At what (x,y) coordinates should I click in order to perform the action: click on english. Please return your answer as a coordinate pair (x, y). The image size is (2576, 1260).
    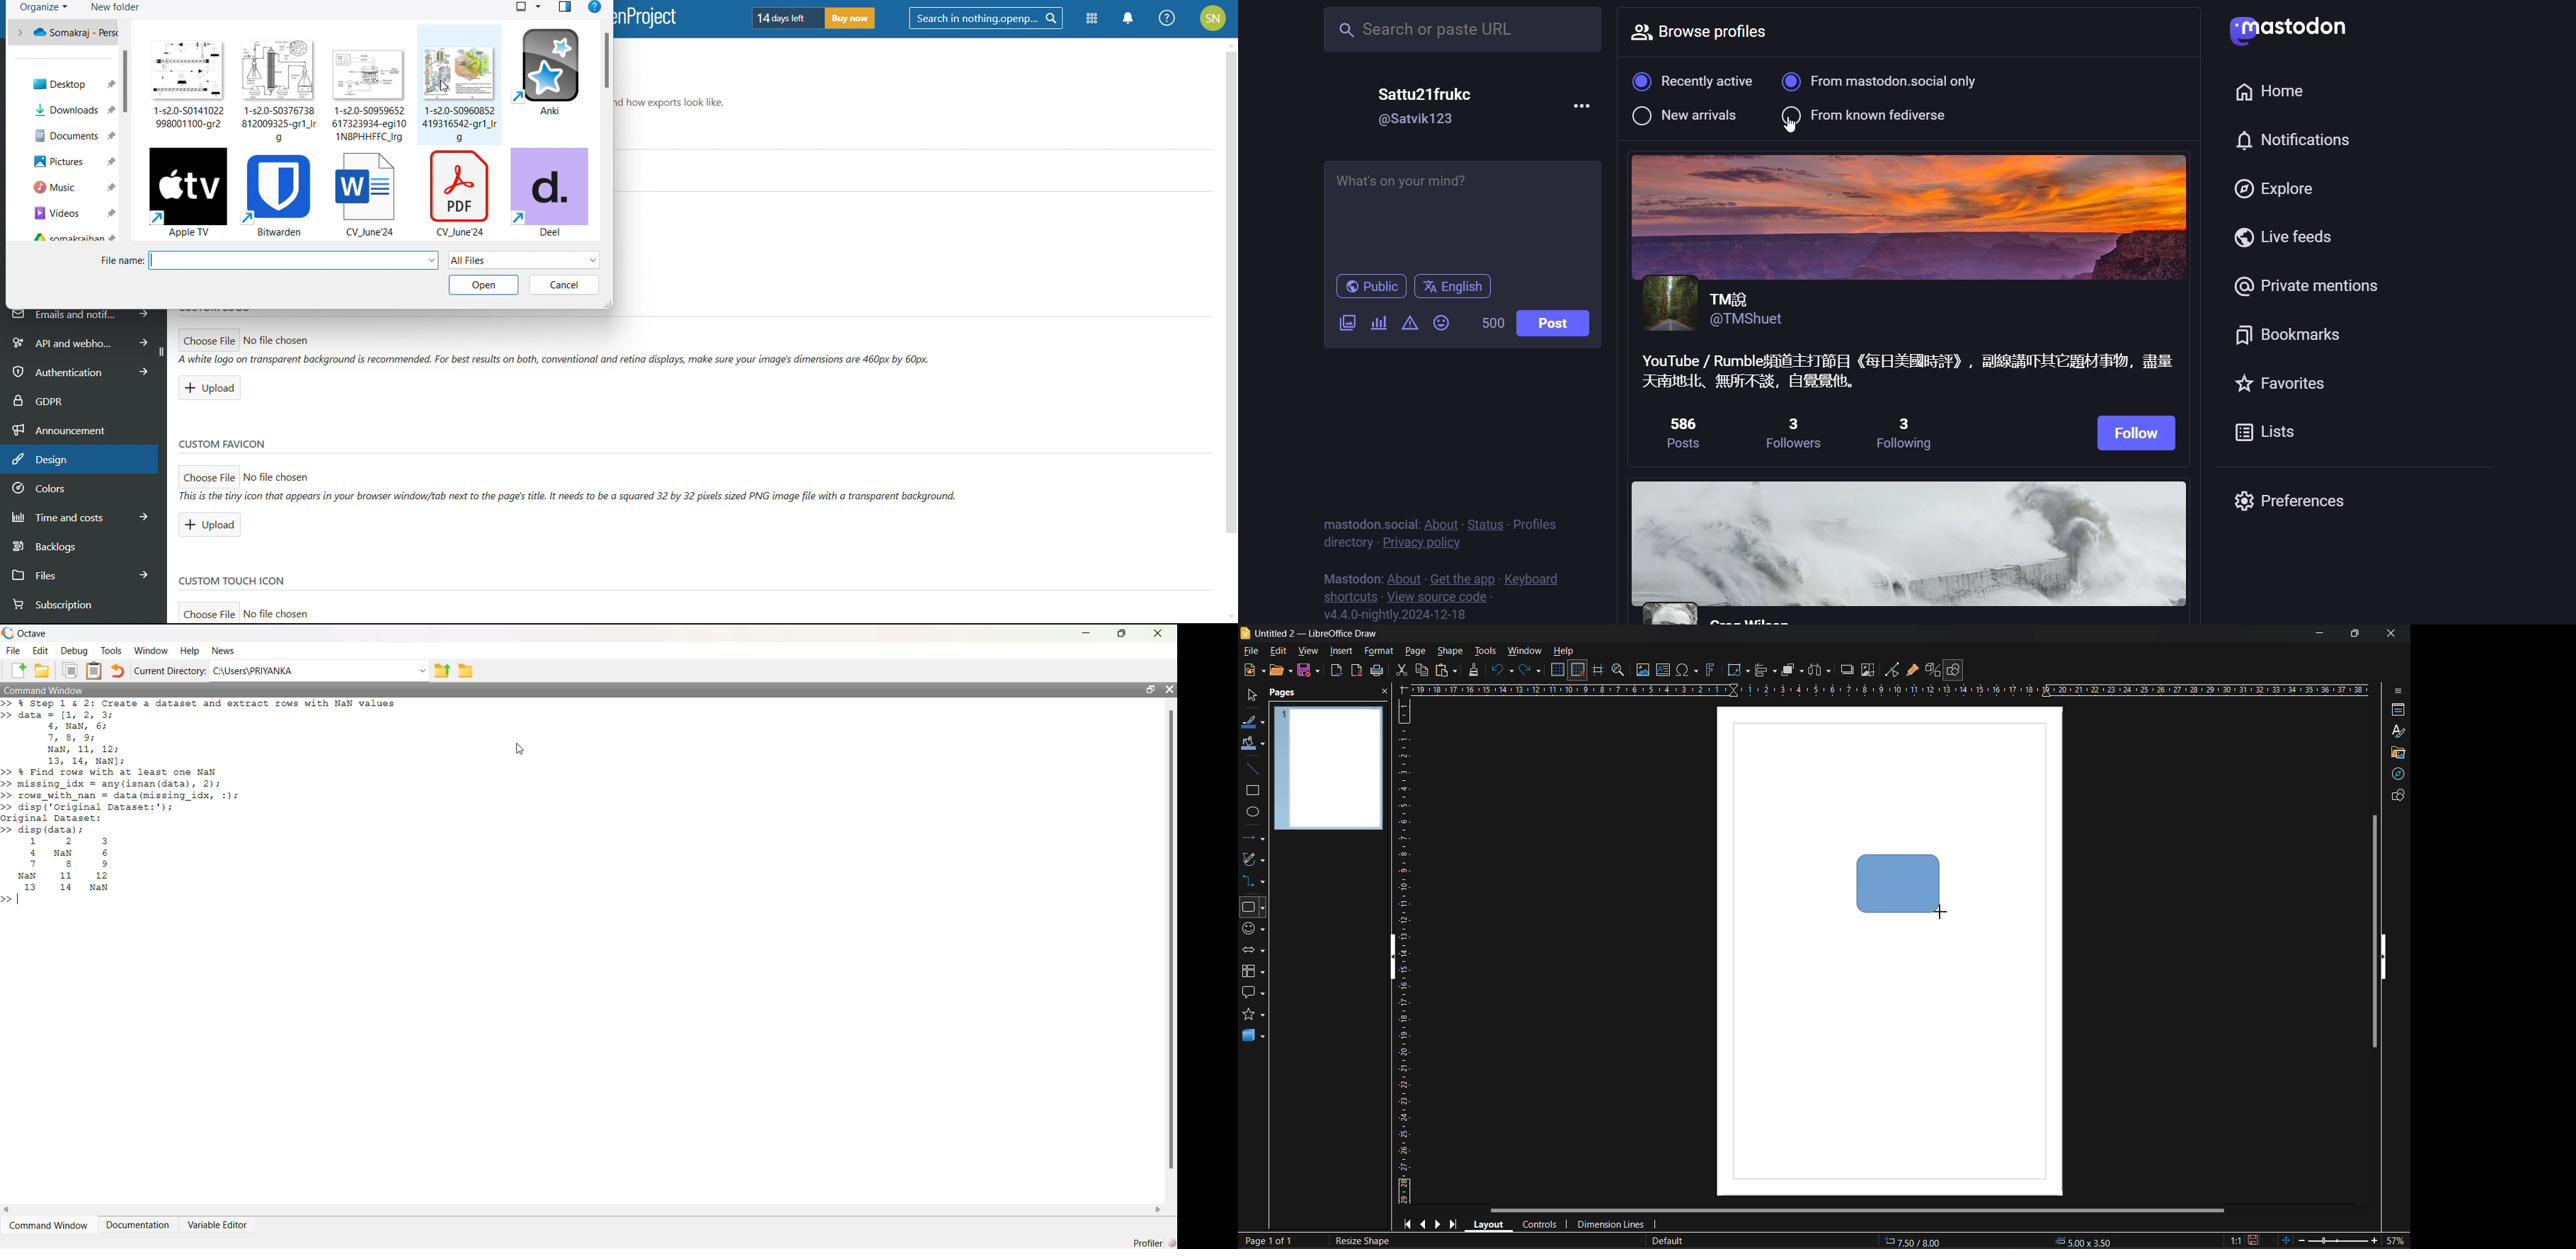
    Looking at the image, I should click on (1459, 287).